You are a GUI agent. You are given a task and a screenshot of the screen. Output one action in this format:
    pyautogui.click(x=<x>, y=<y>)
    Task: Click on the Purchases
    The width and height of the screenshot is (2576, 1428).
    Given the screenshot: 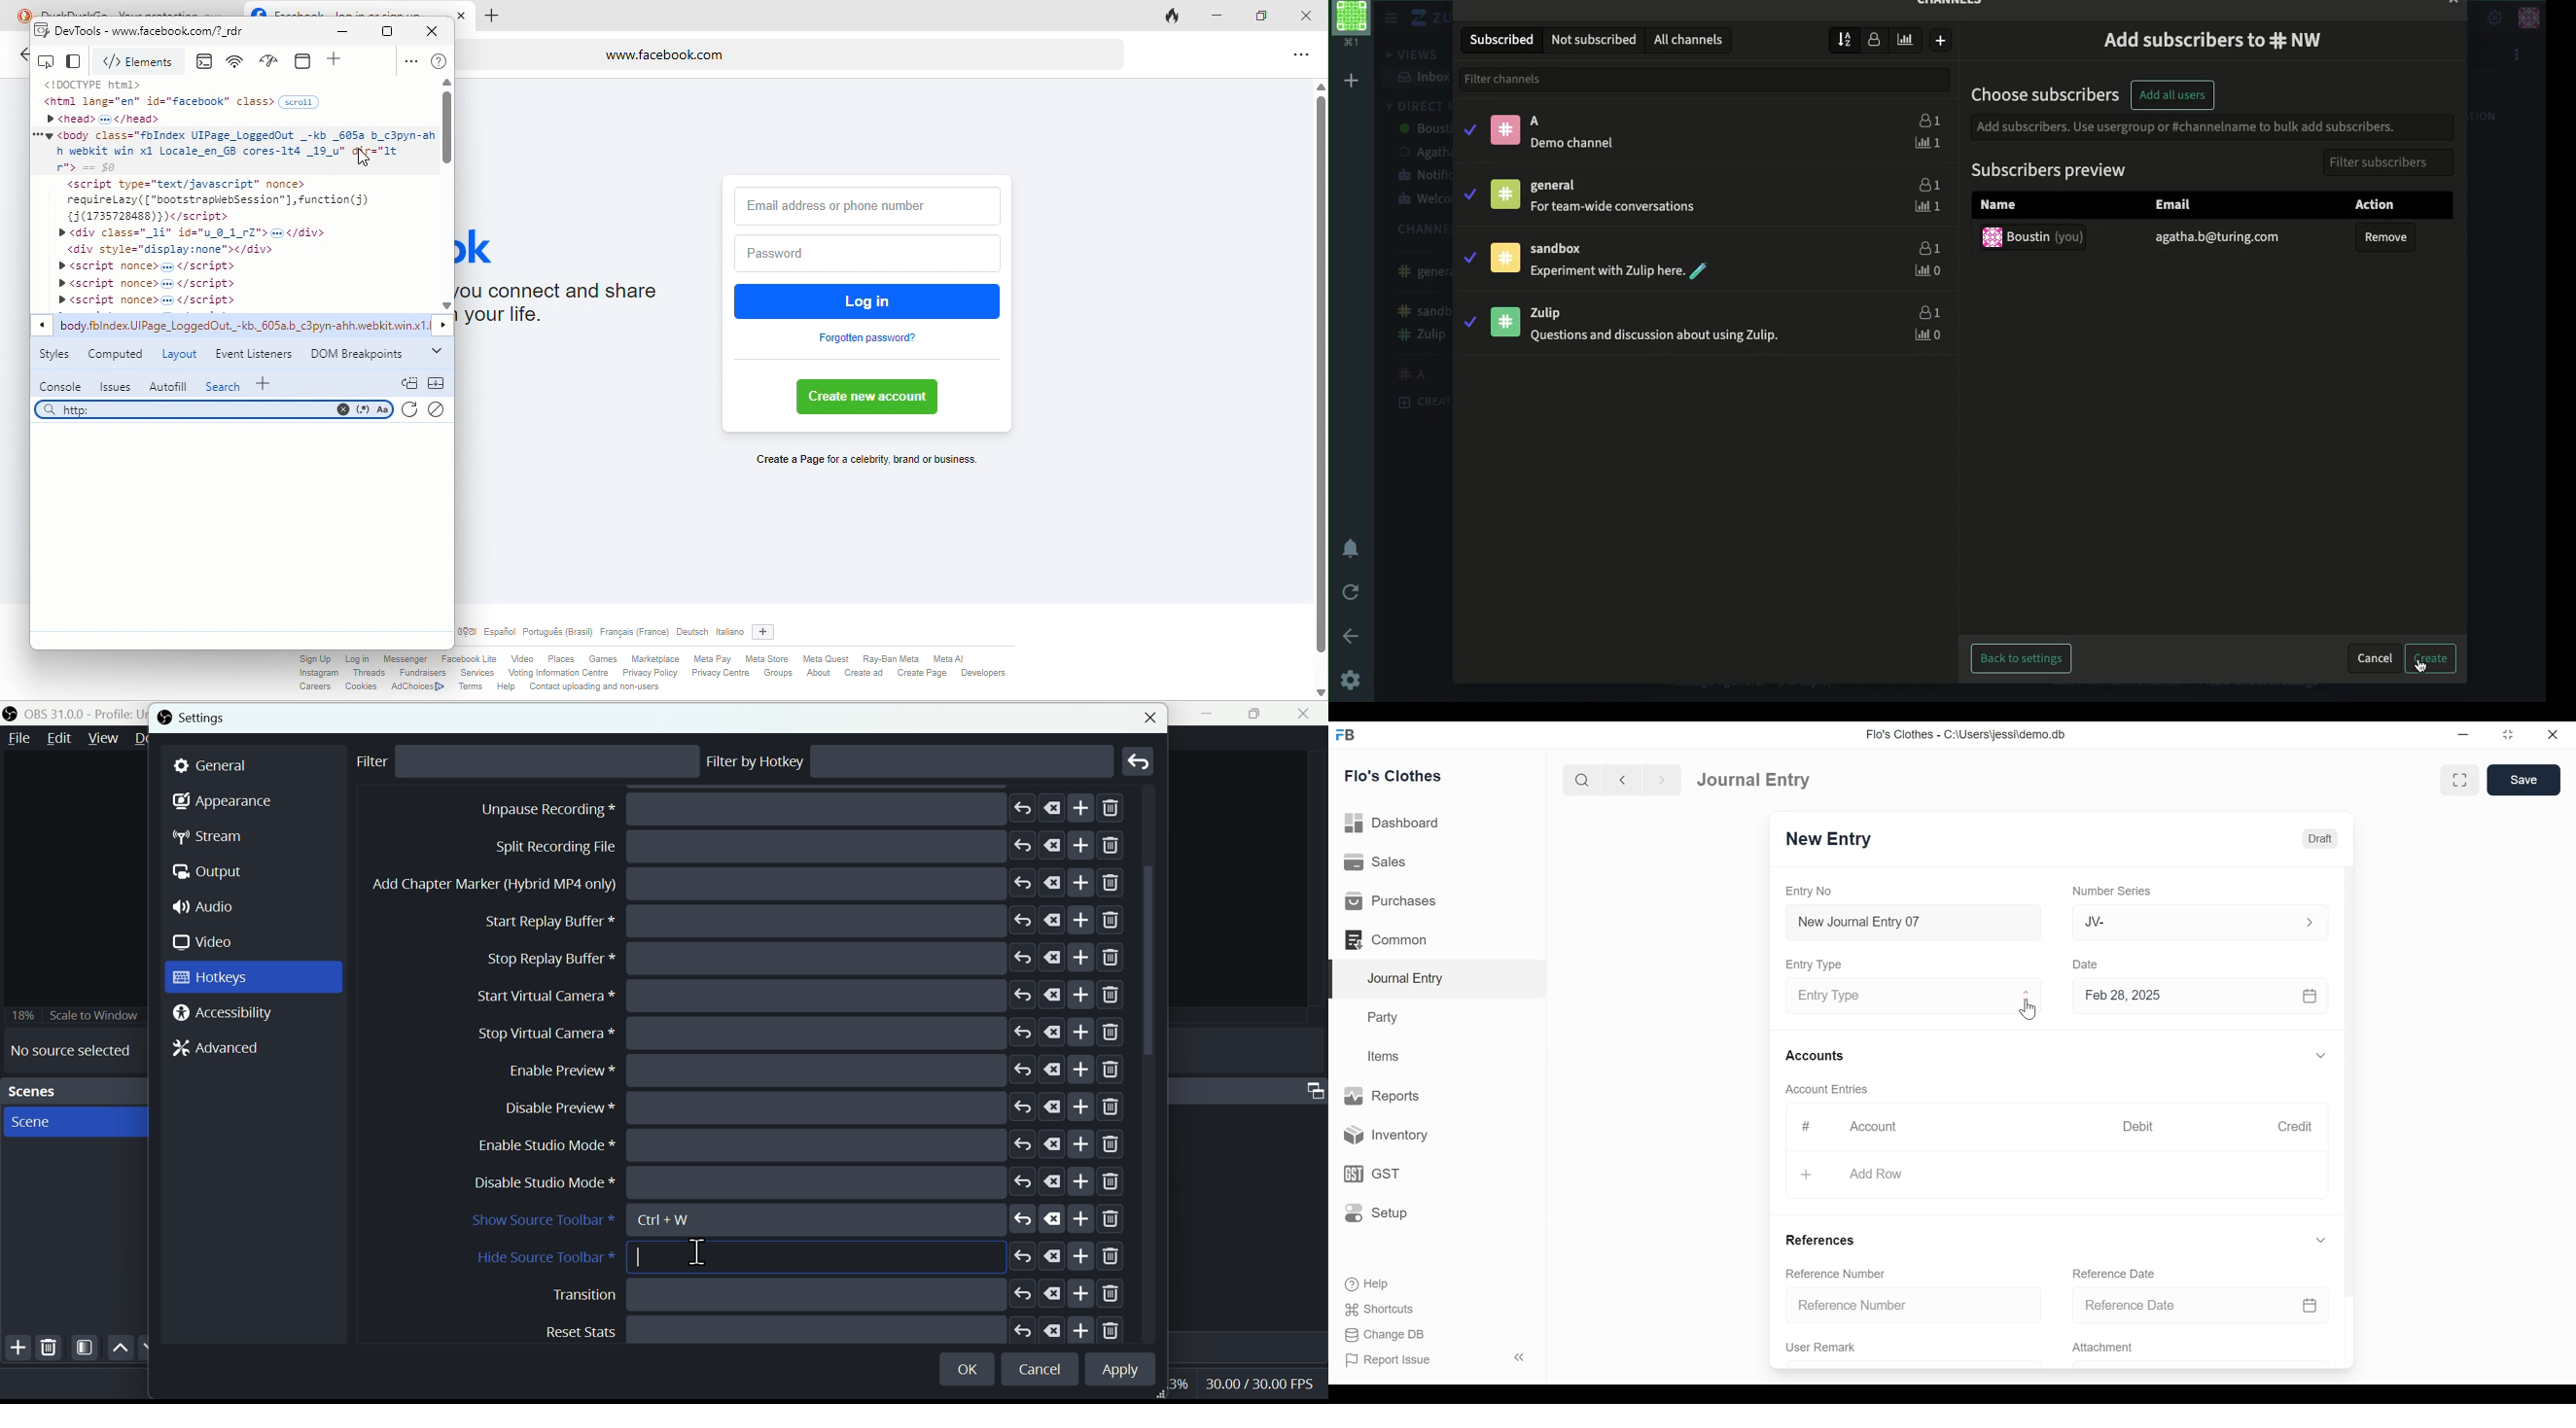 What is the action you would take?
    pyautogui.click(x=1391, y=900)
    